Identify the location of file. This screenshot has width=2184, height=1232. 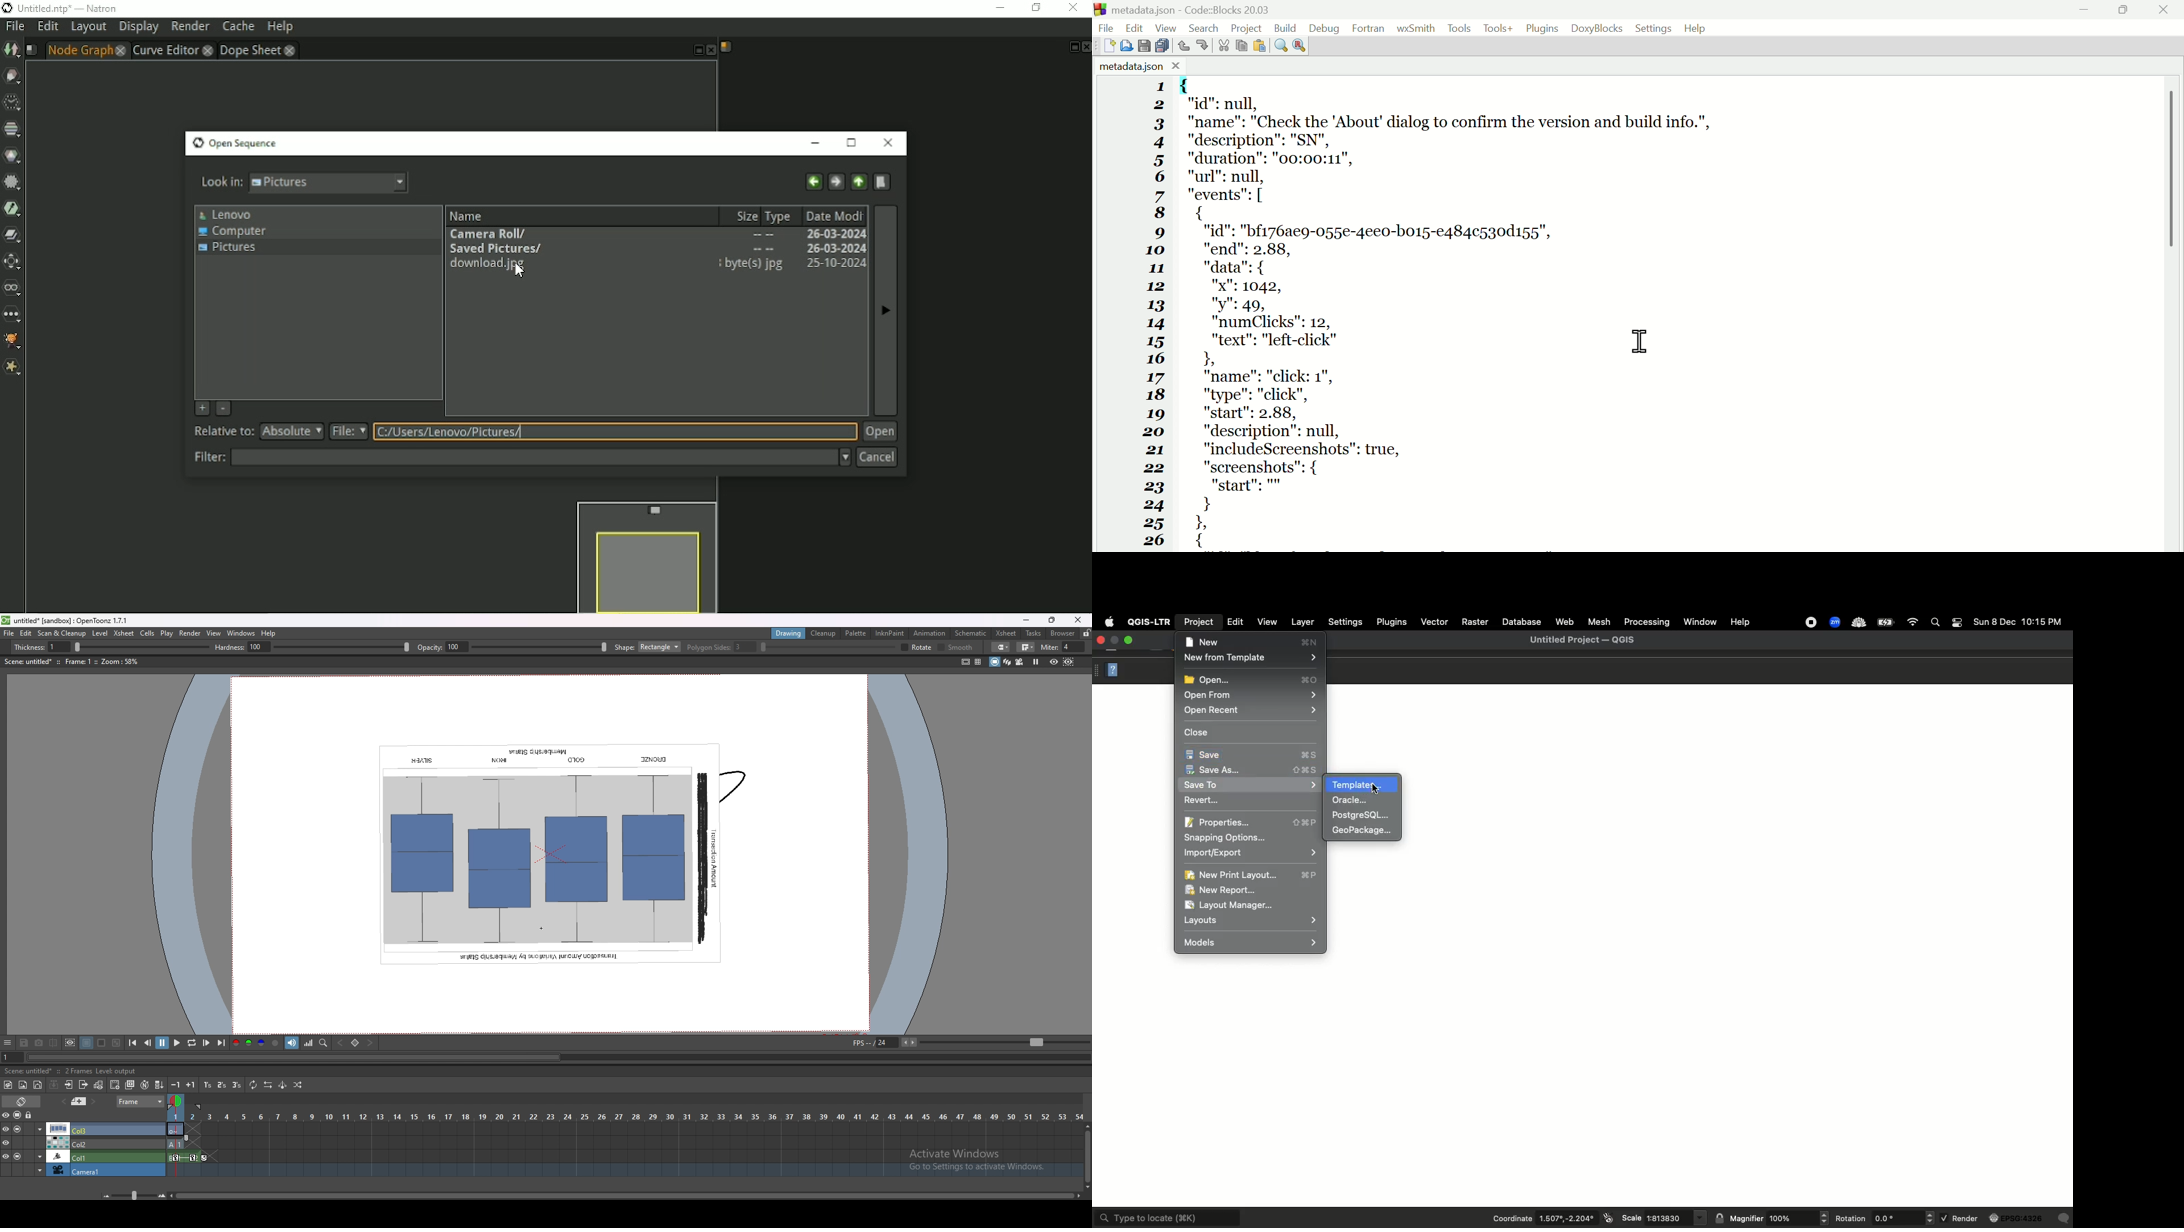
(349, 431).